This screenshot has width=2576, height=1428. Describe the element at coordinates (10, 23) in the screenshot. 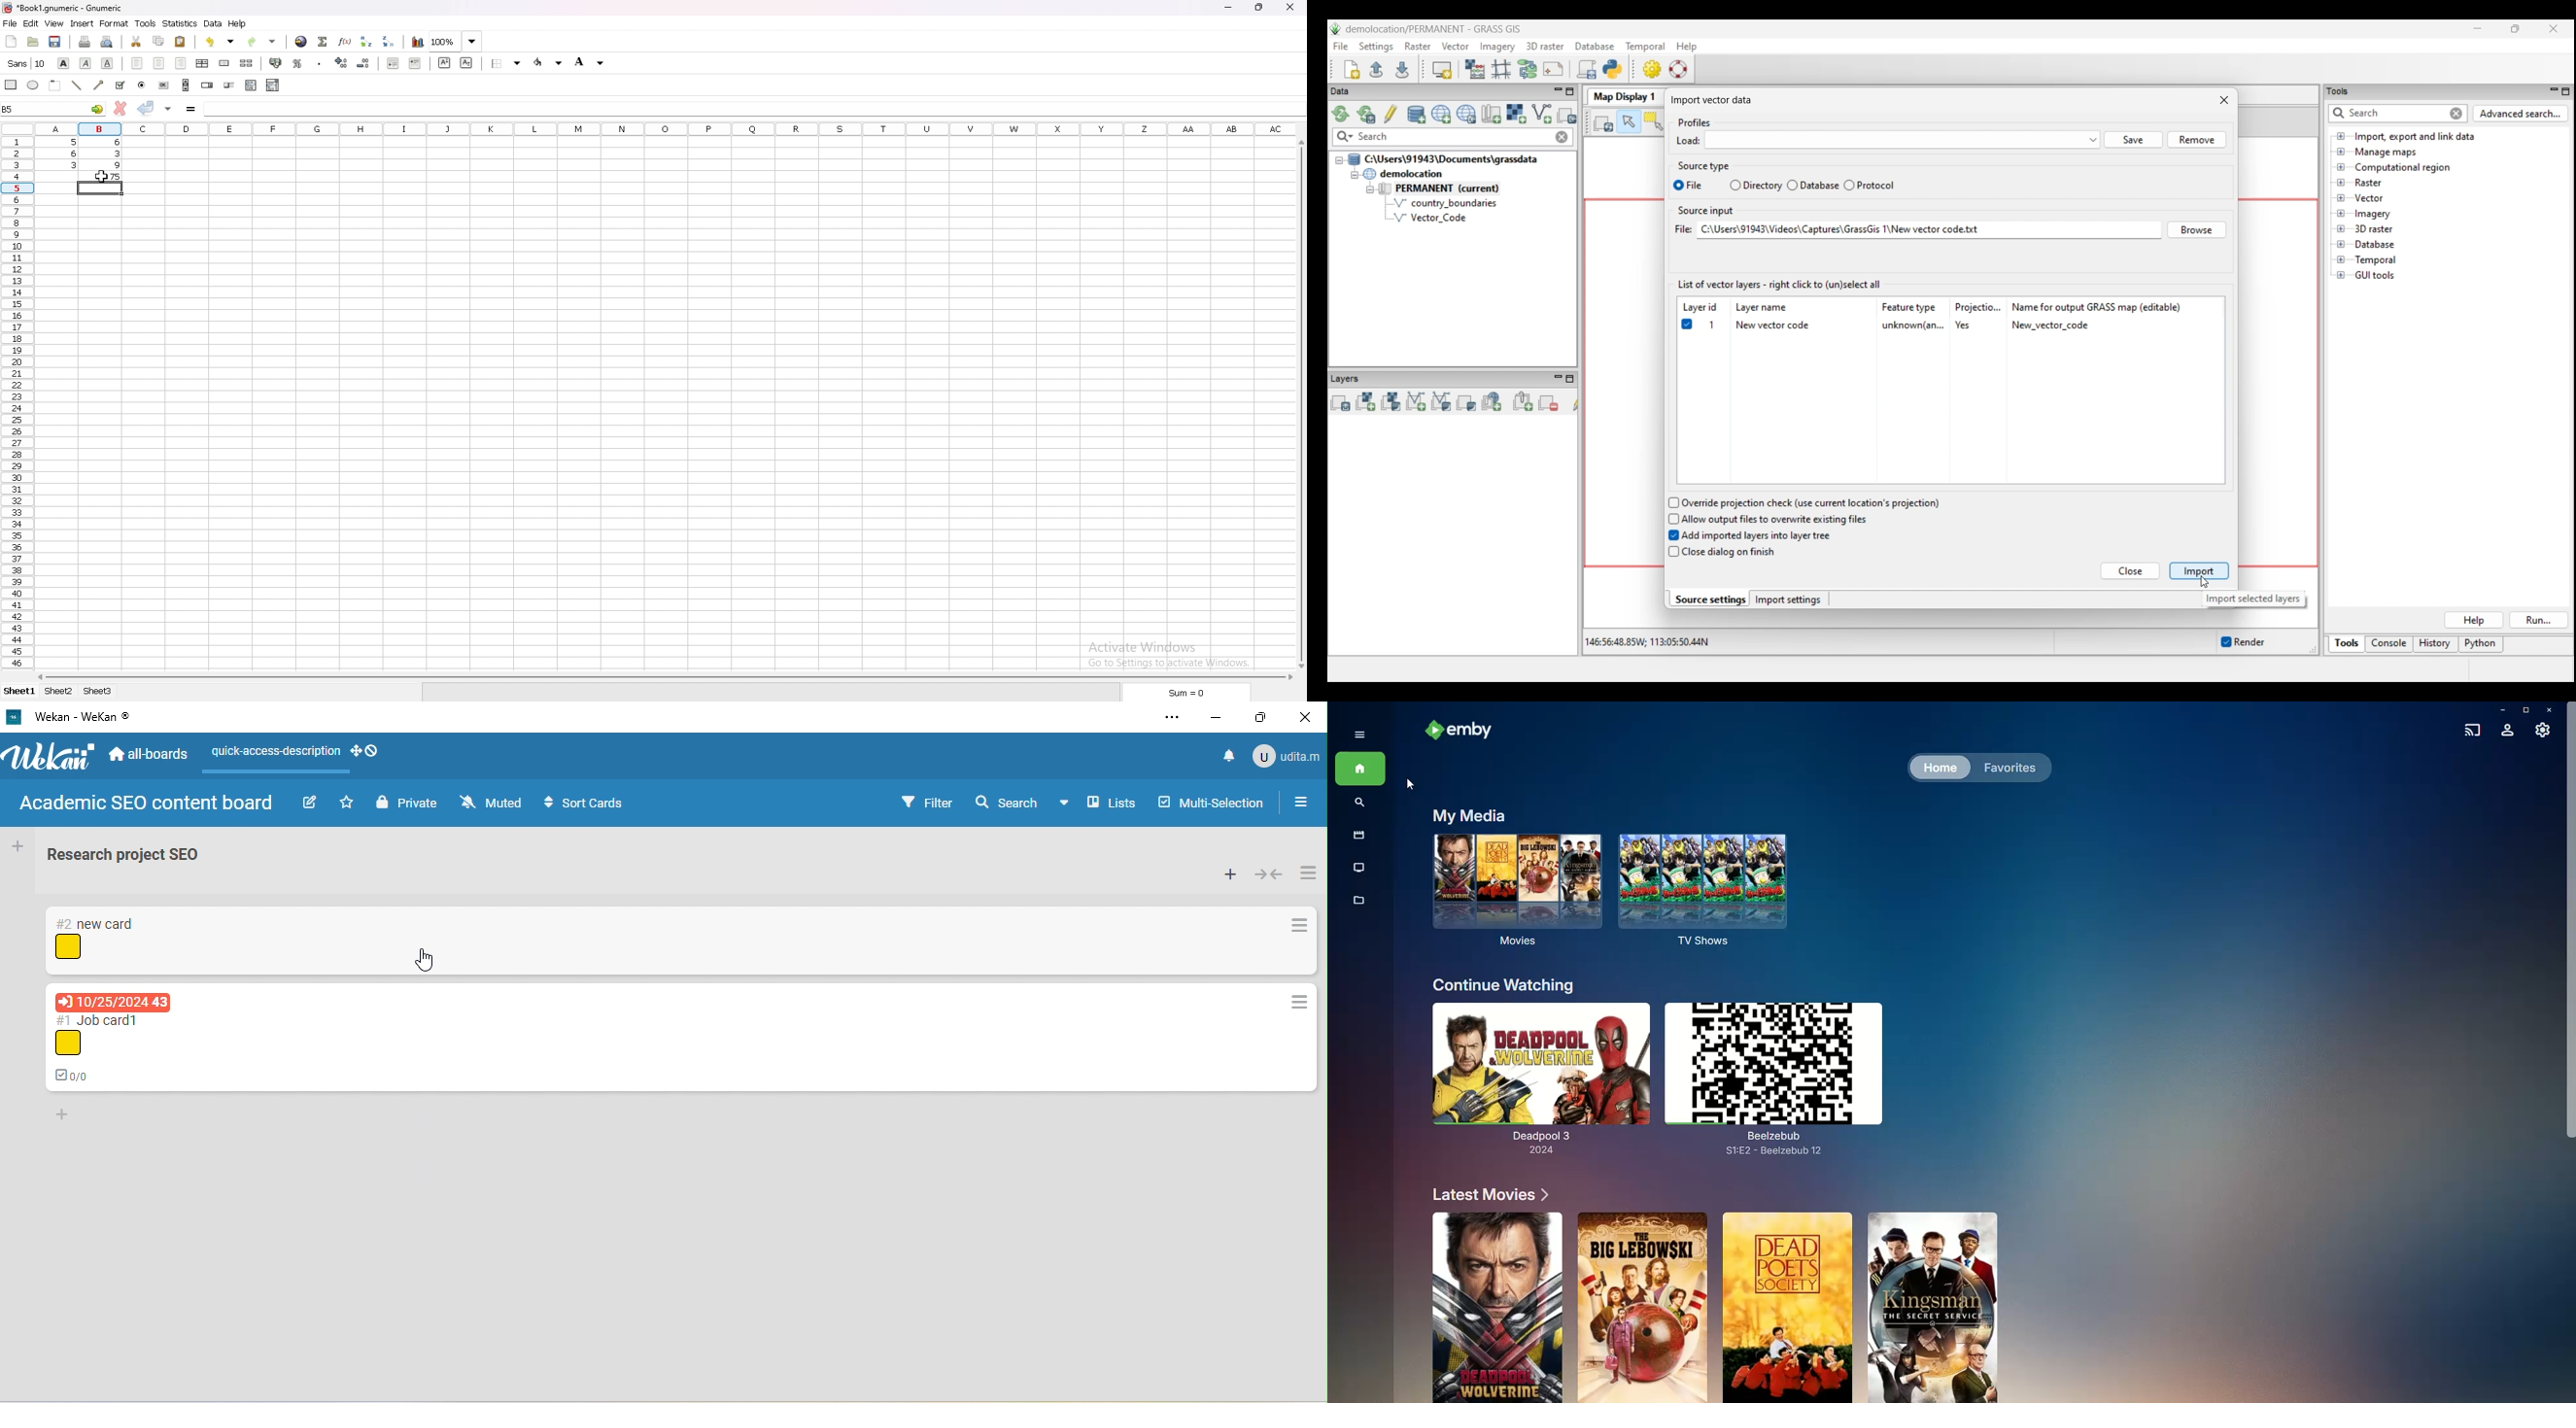

I see `file` at that location.